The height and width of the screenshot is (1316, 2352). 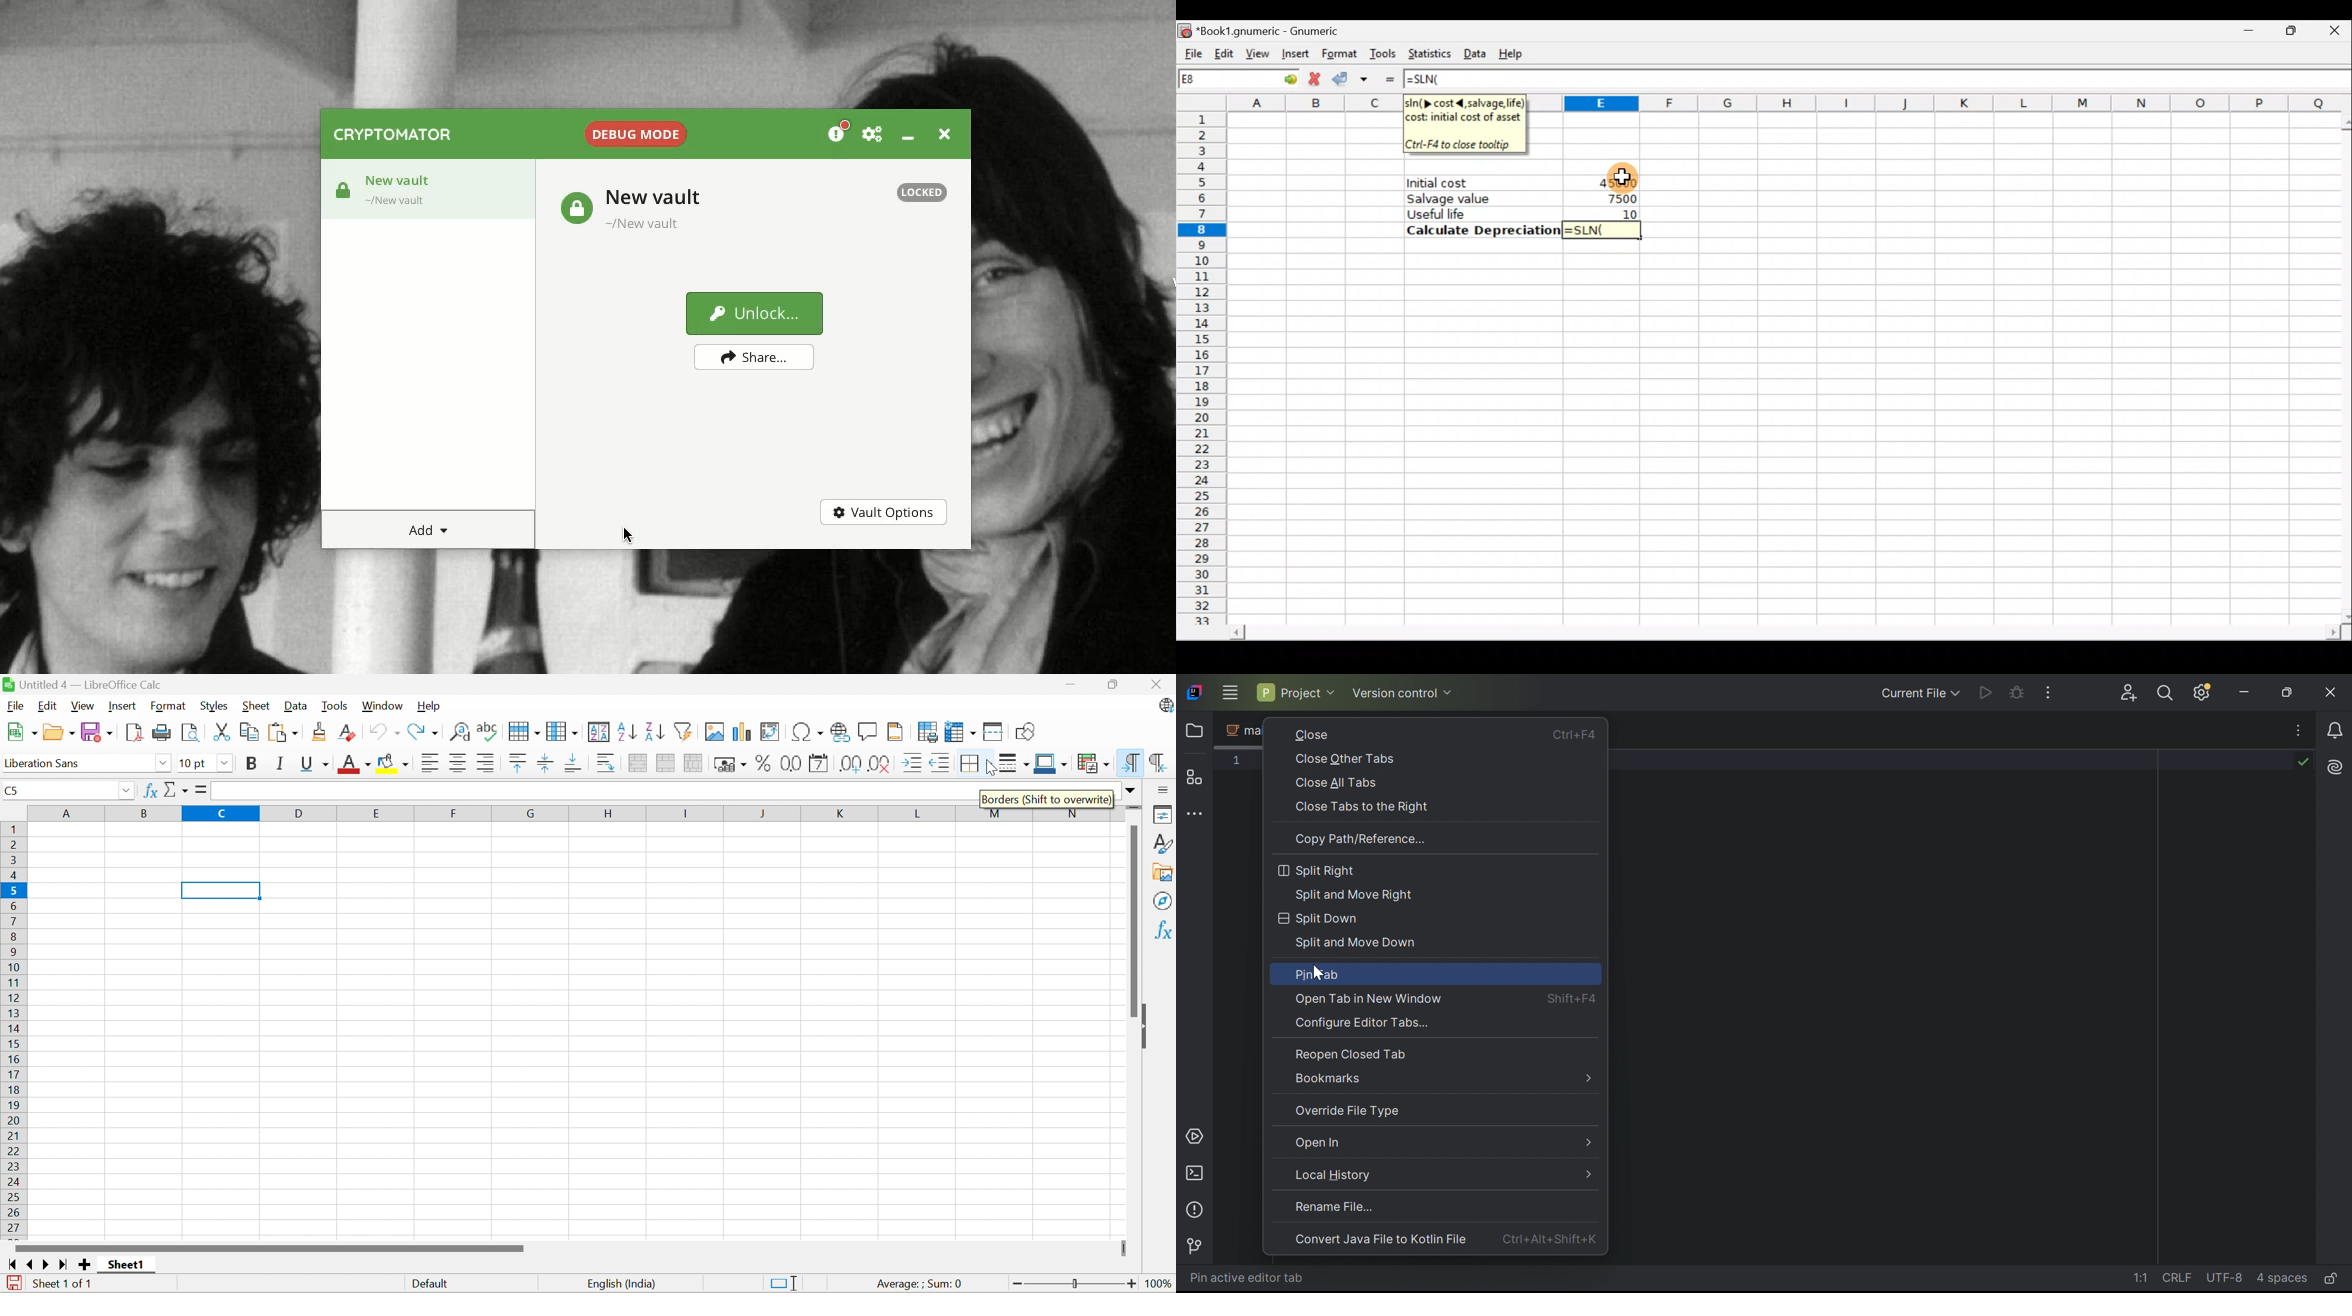 I want to click on File, so click(x=1194, y=50).